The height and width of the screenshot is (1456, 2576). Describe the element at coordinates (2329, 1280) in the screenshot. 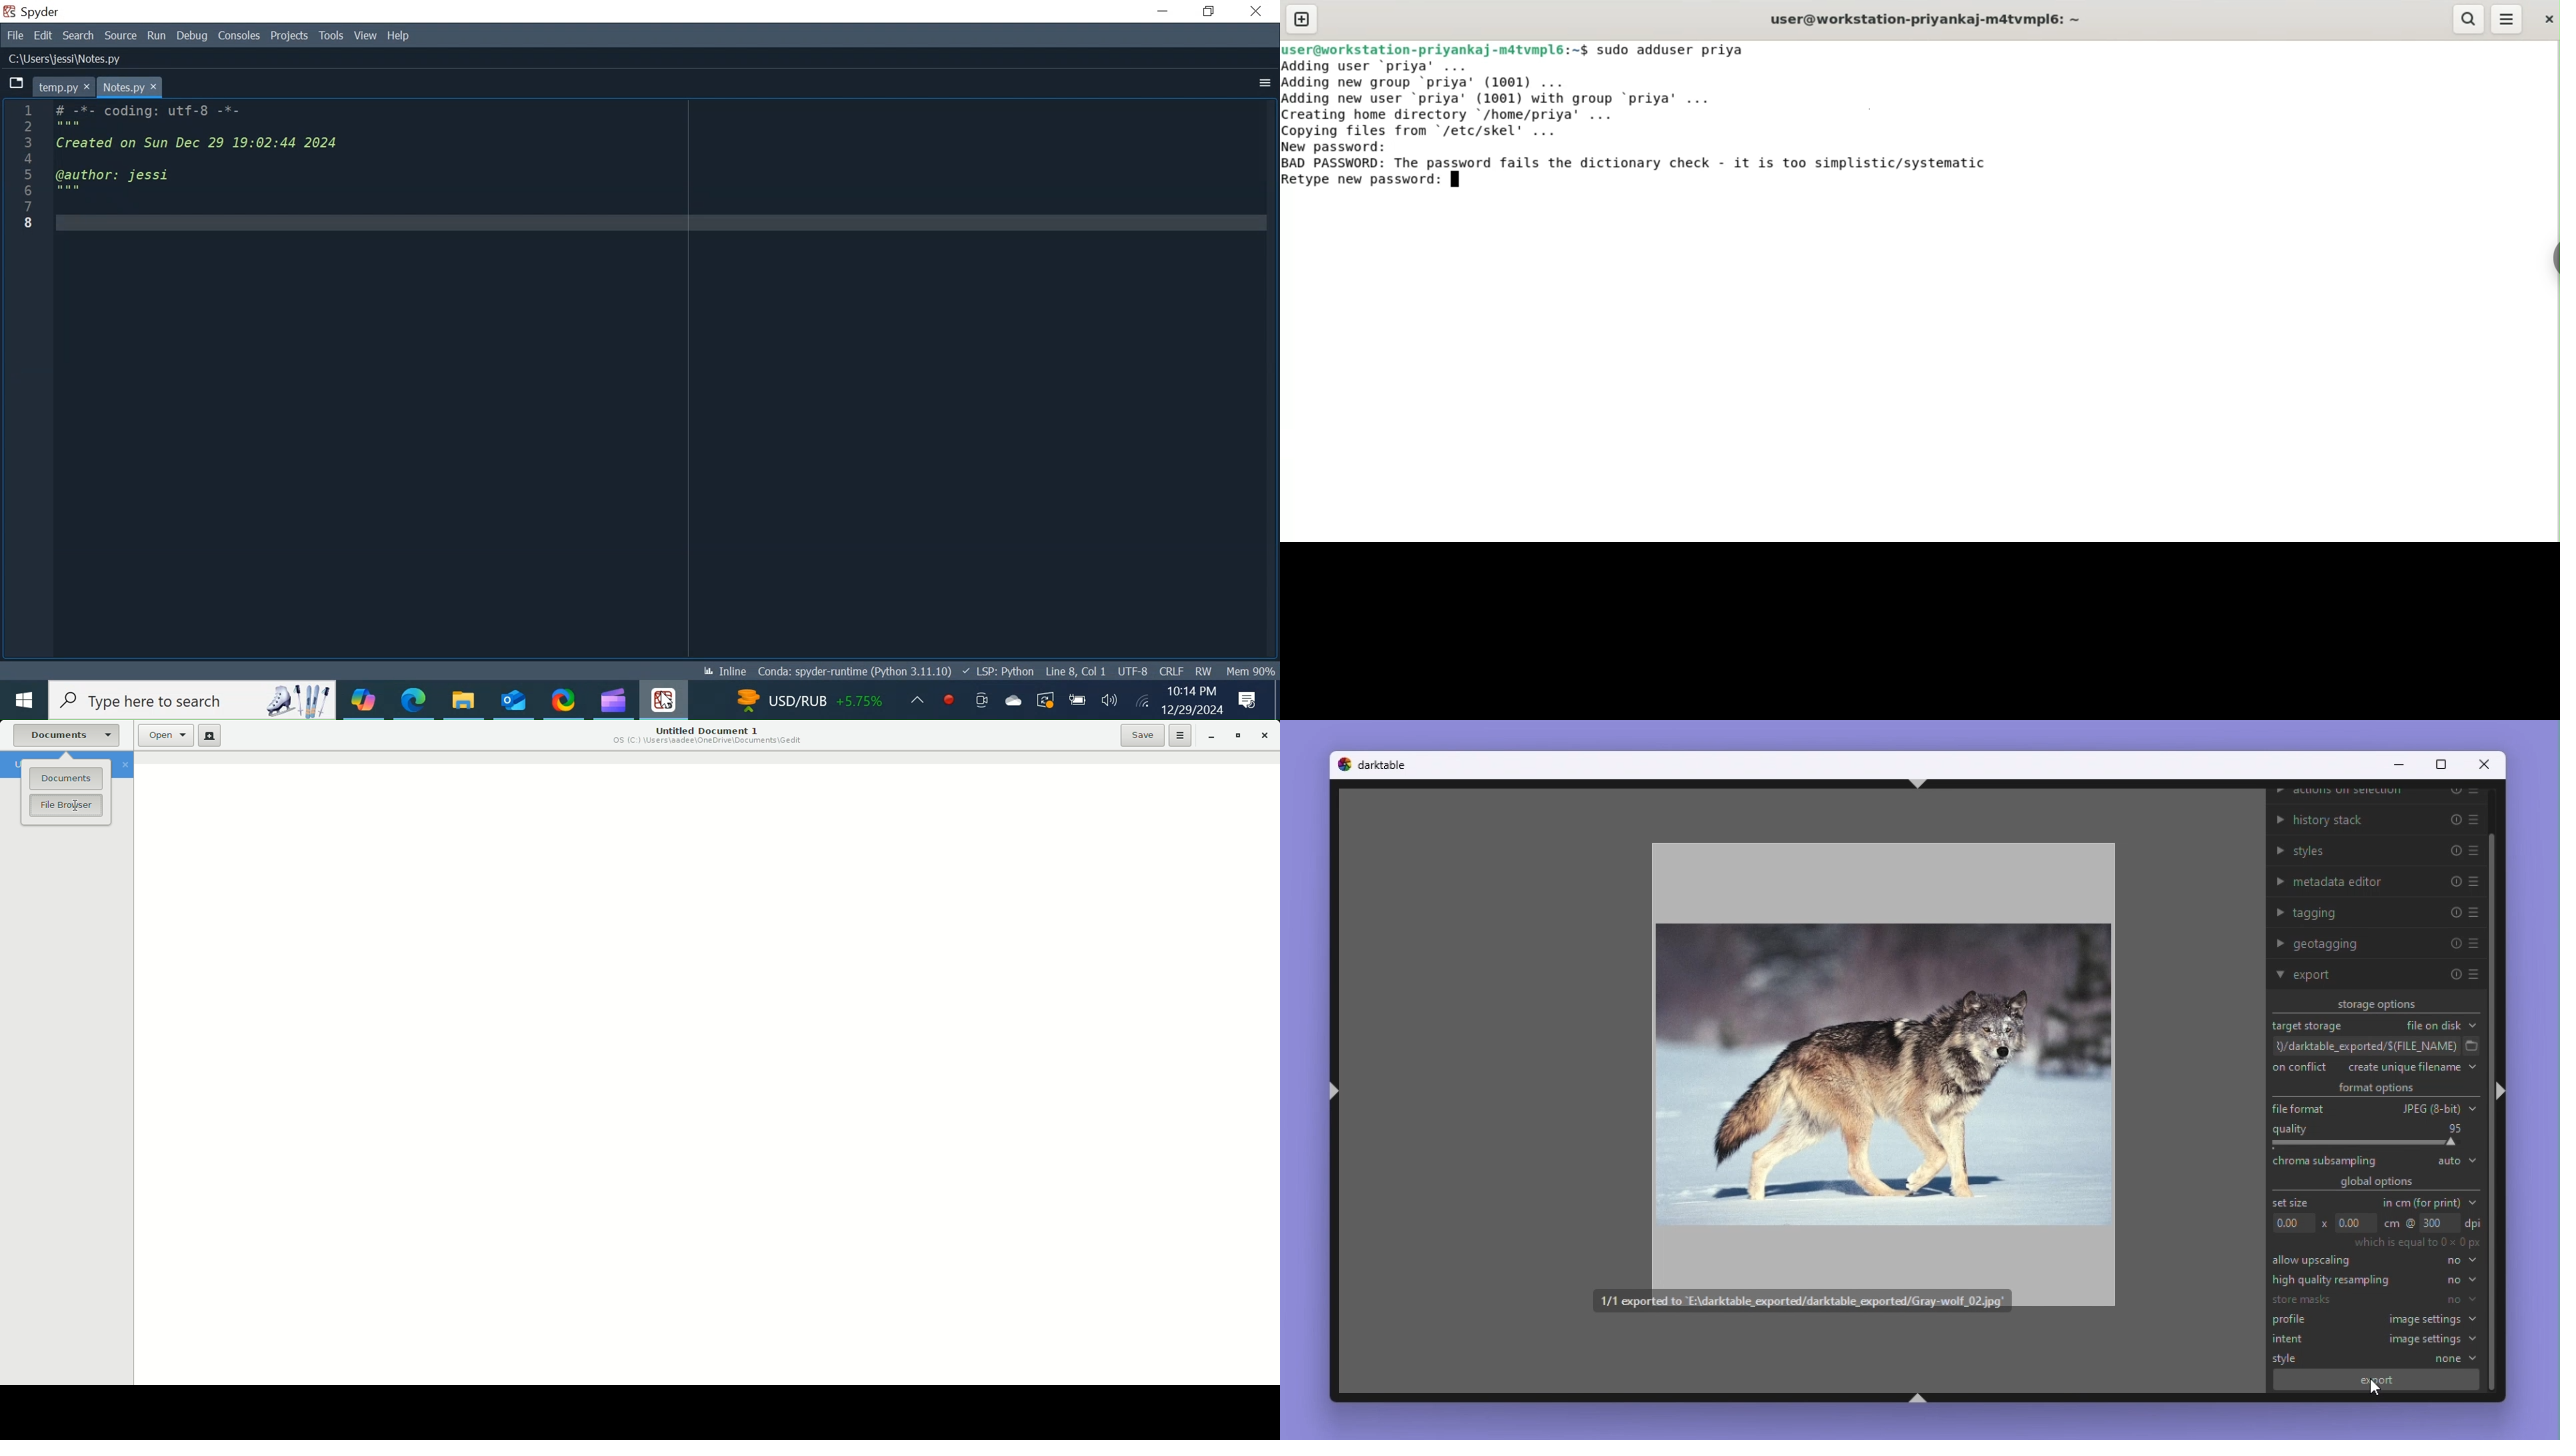

I see `High quality Re sampling` at that location.